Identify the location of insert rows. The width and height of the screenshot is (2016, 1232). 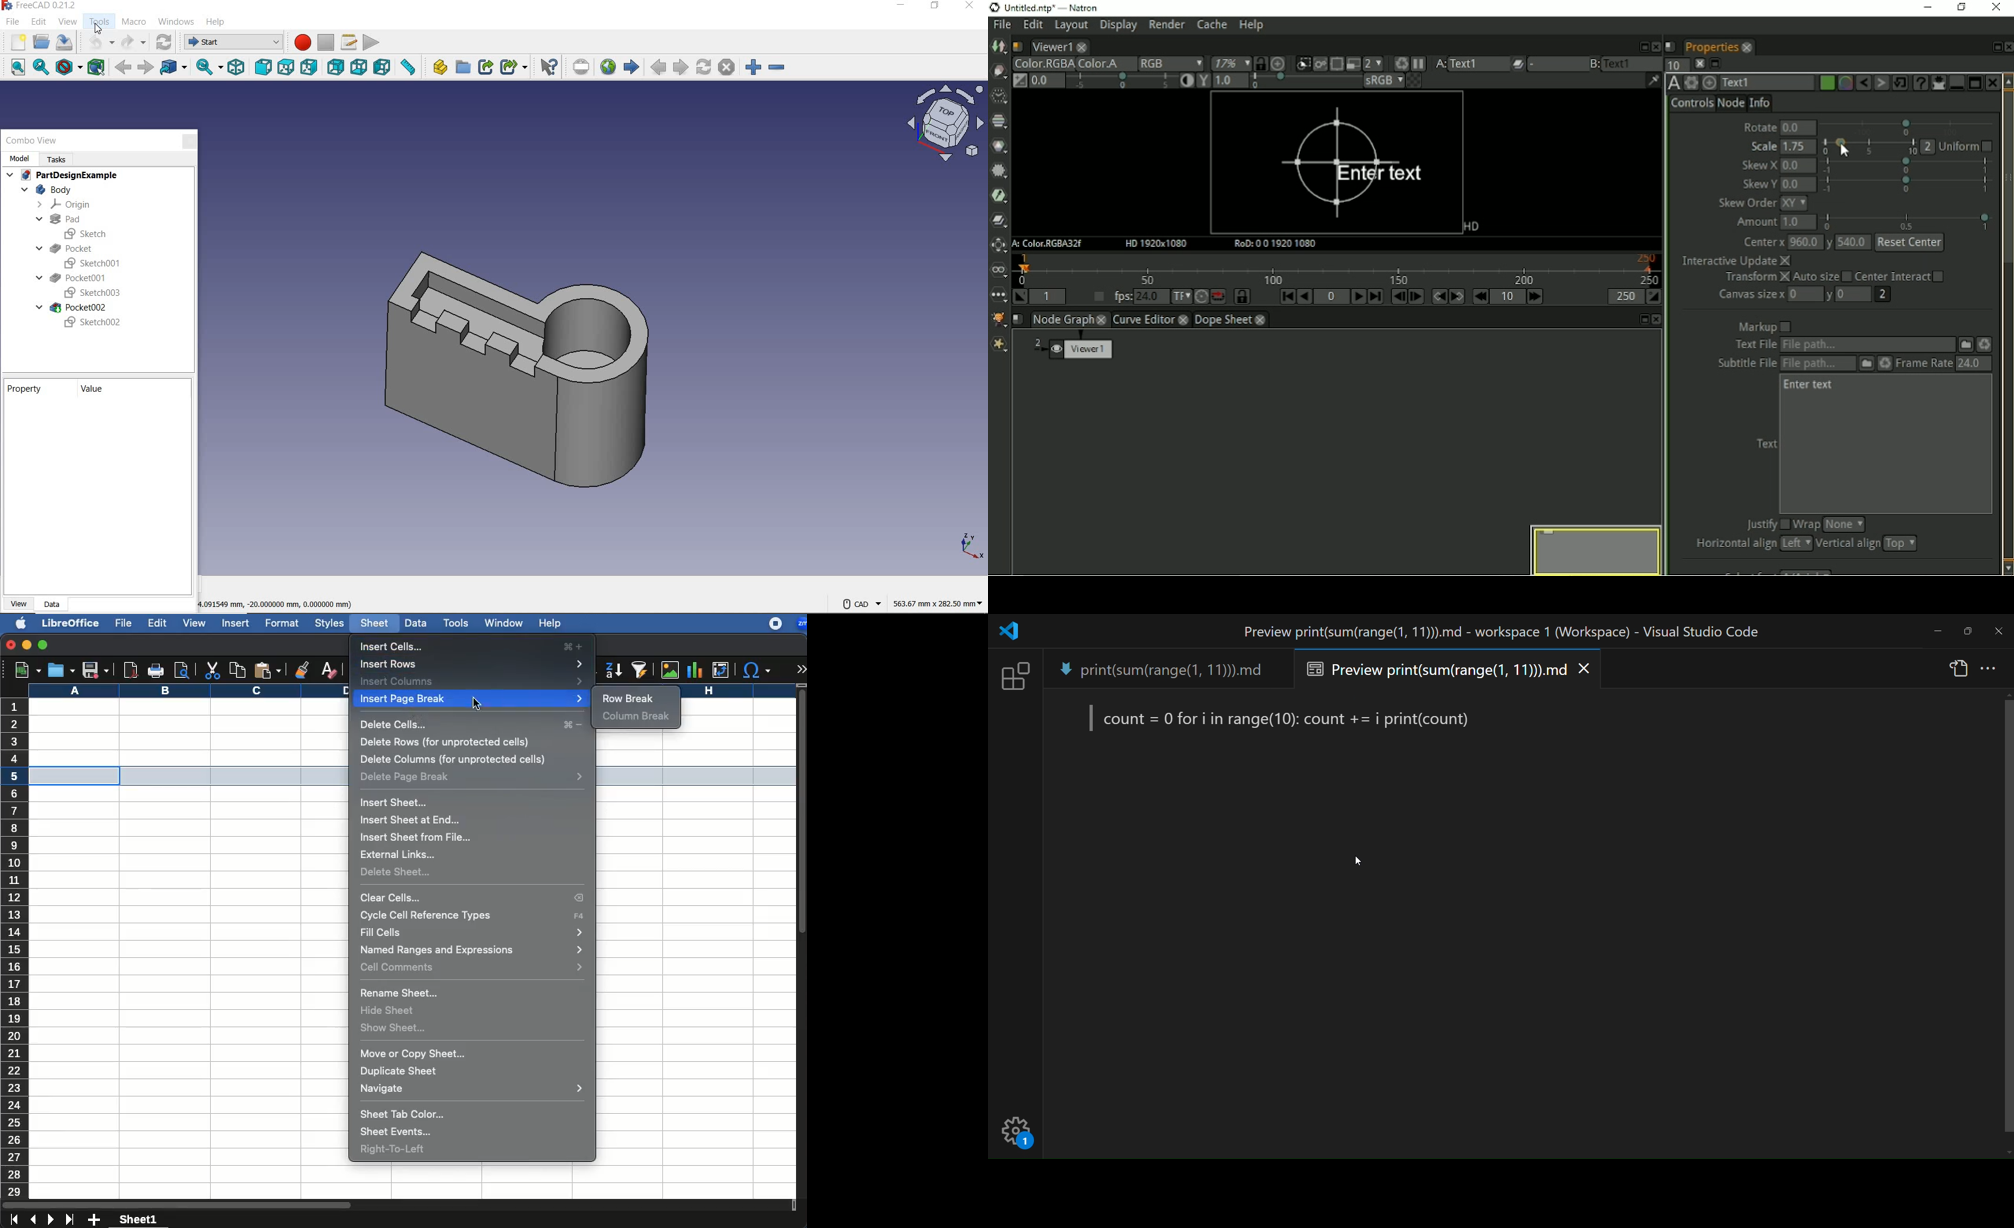
(473, 664).